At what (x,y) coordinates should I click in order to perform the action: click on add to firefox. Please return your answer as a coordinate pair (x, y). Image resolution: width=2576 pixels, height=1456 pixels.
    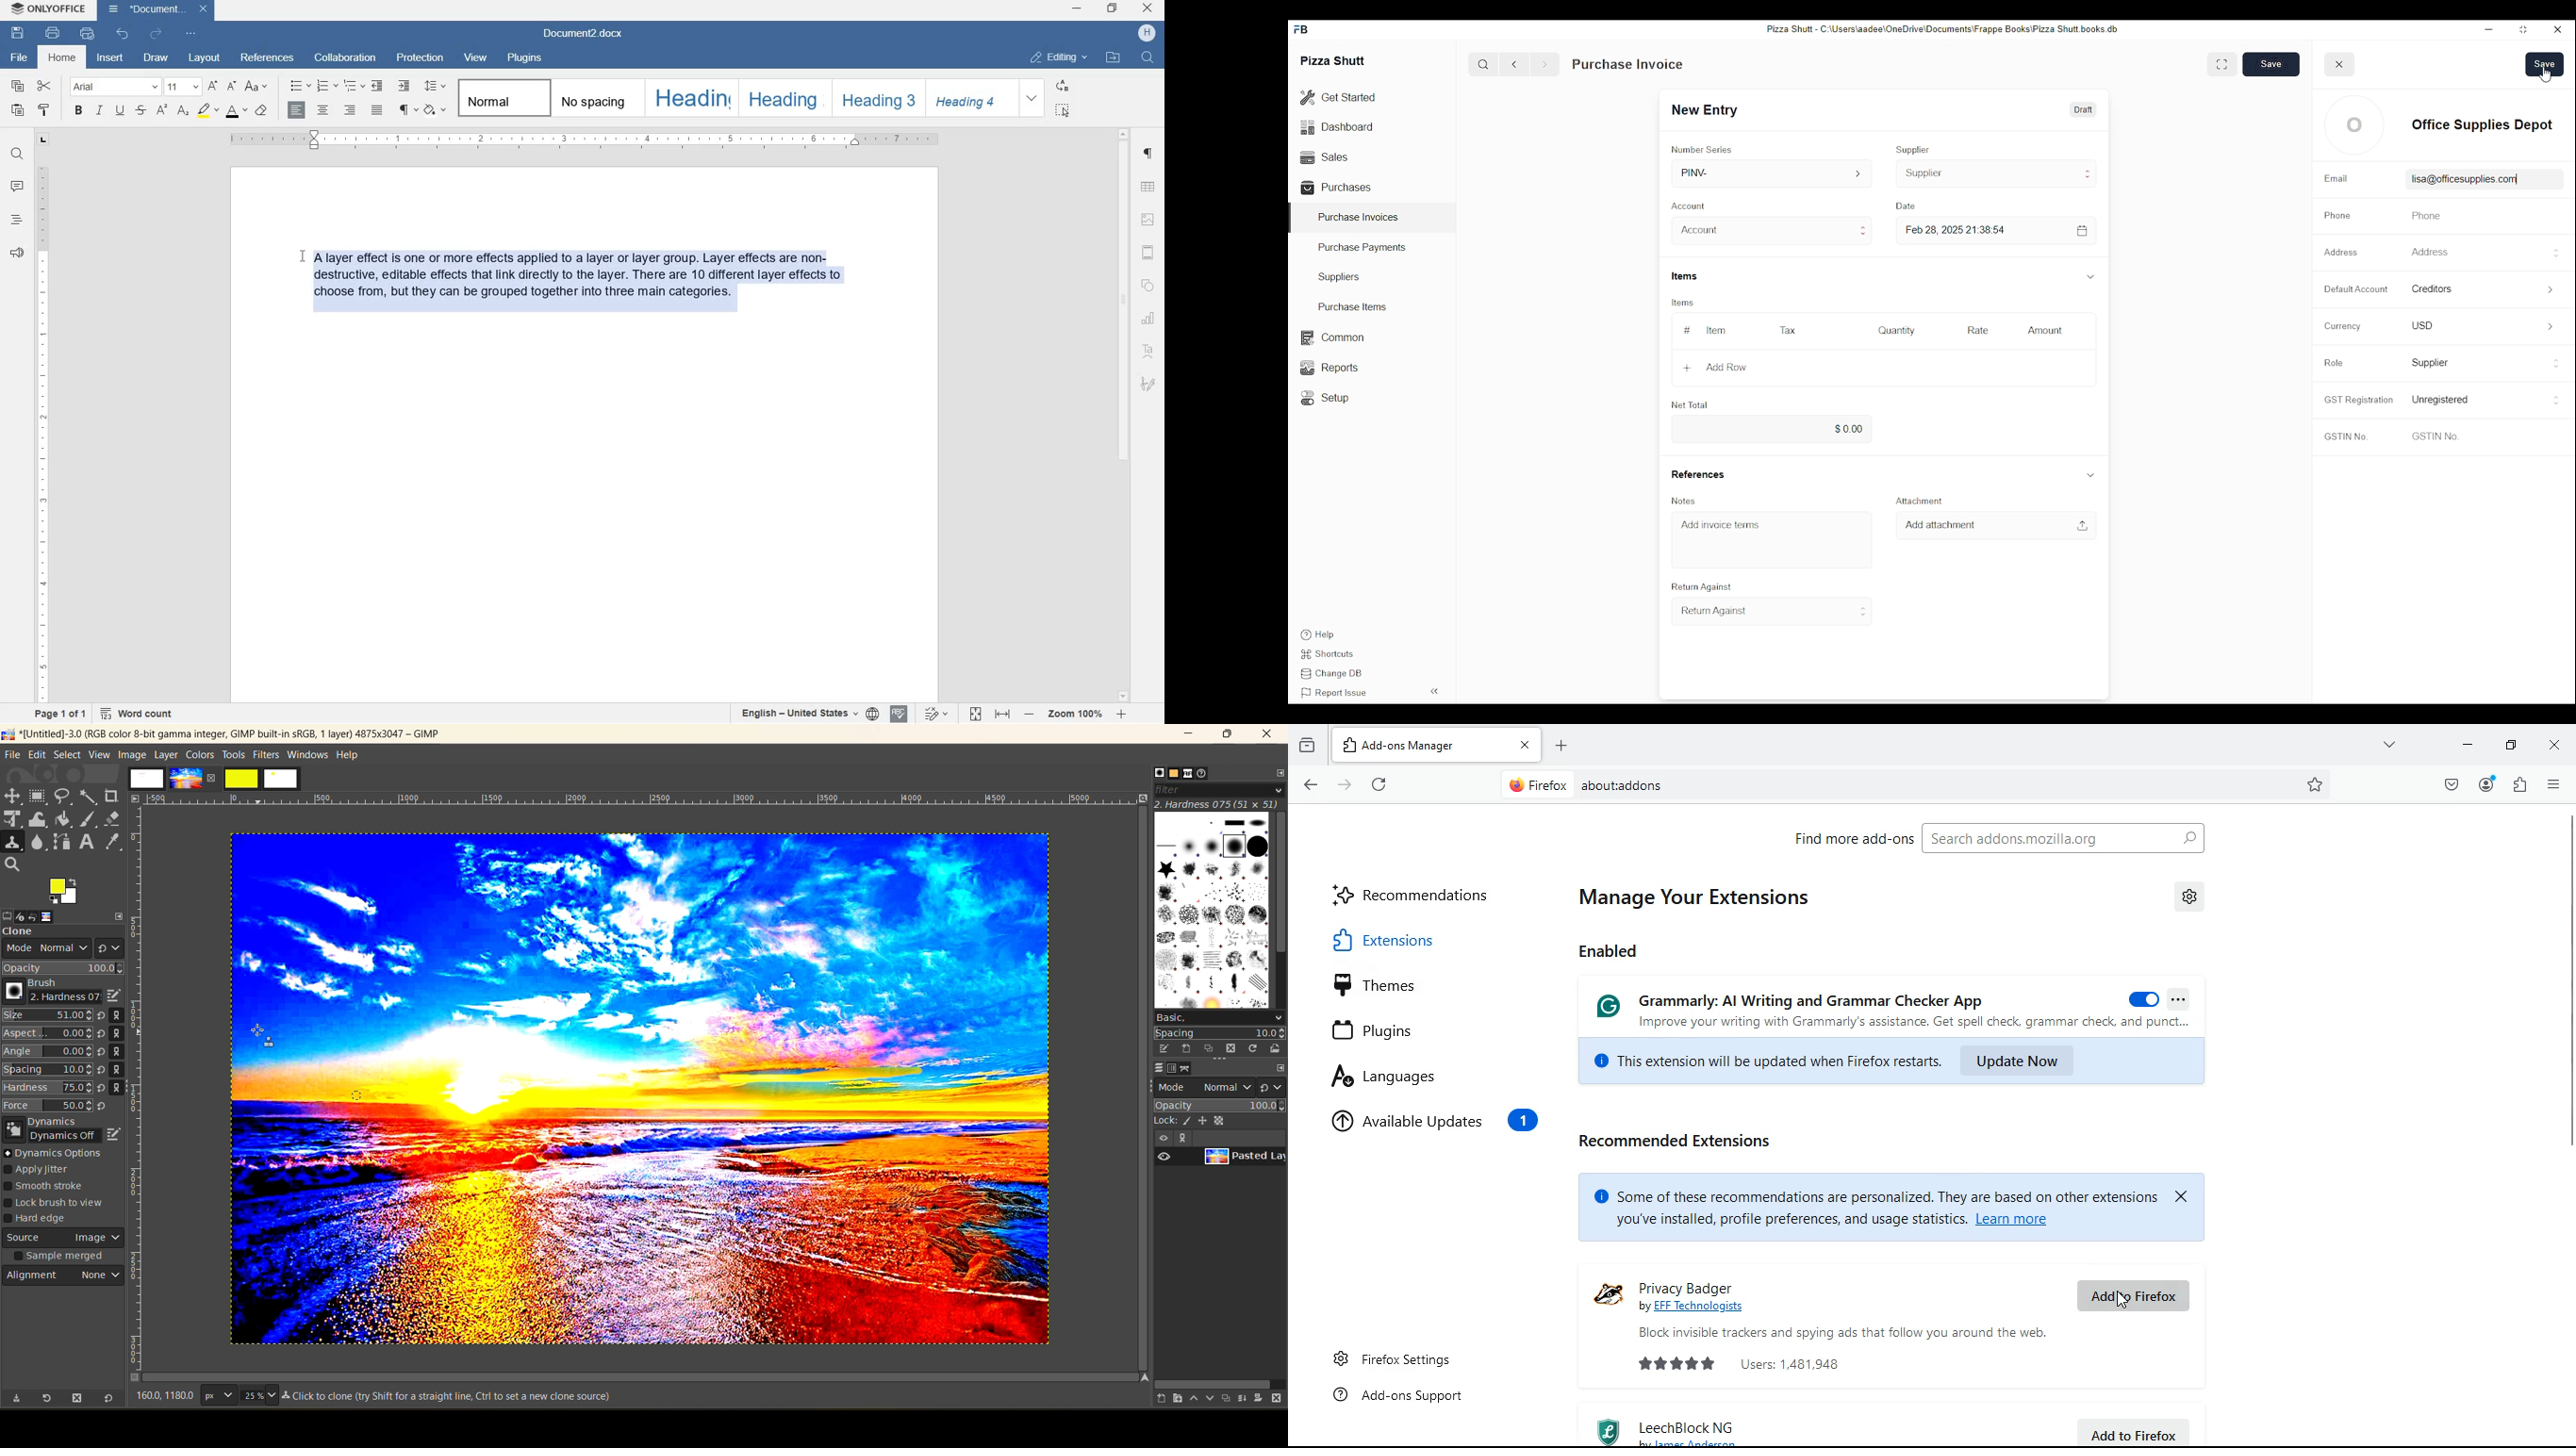
    Looking at the image, I should click on (2138, 1431).